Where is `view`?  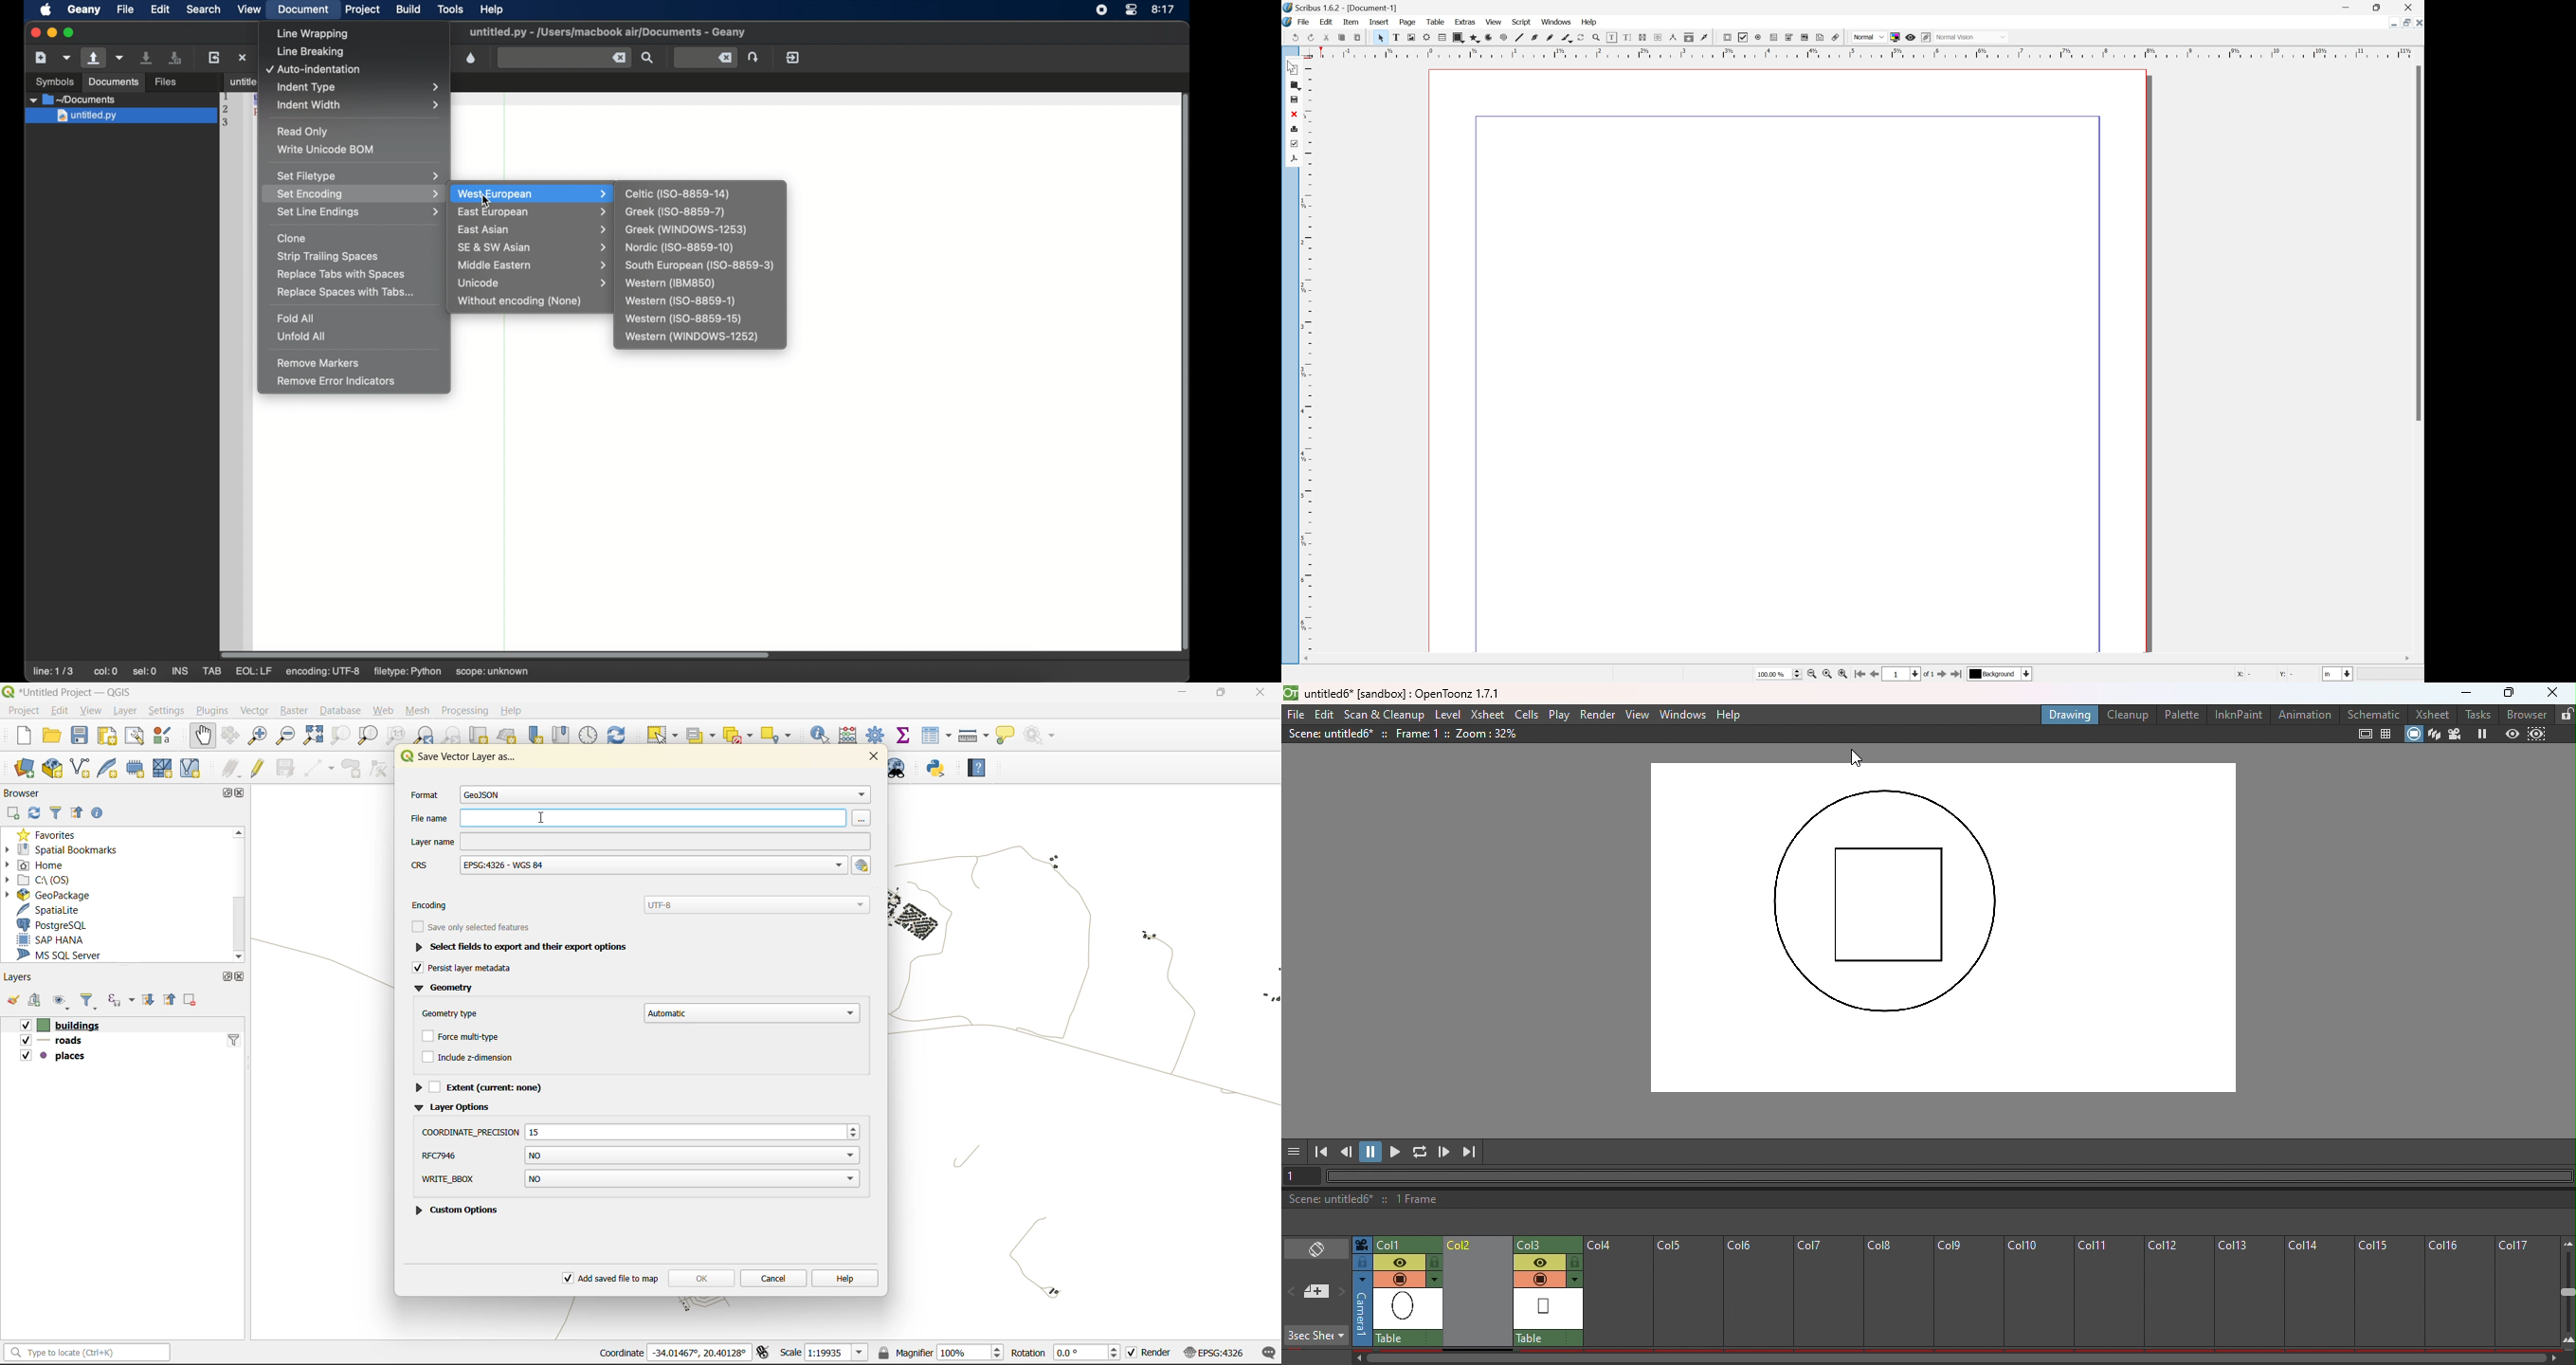
view is located at coordinates (1495, 21).